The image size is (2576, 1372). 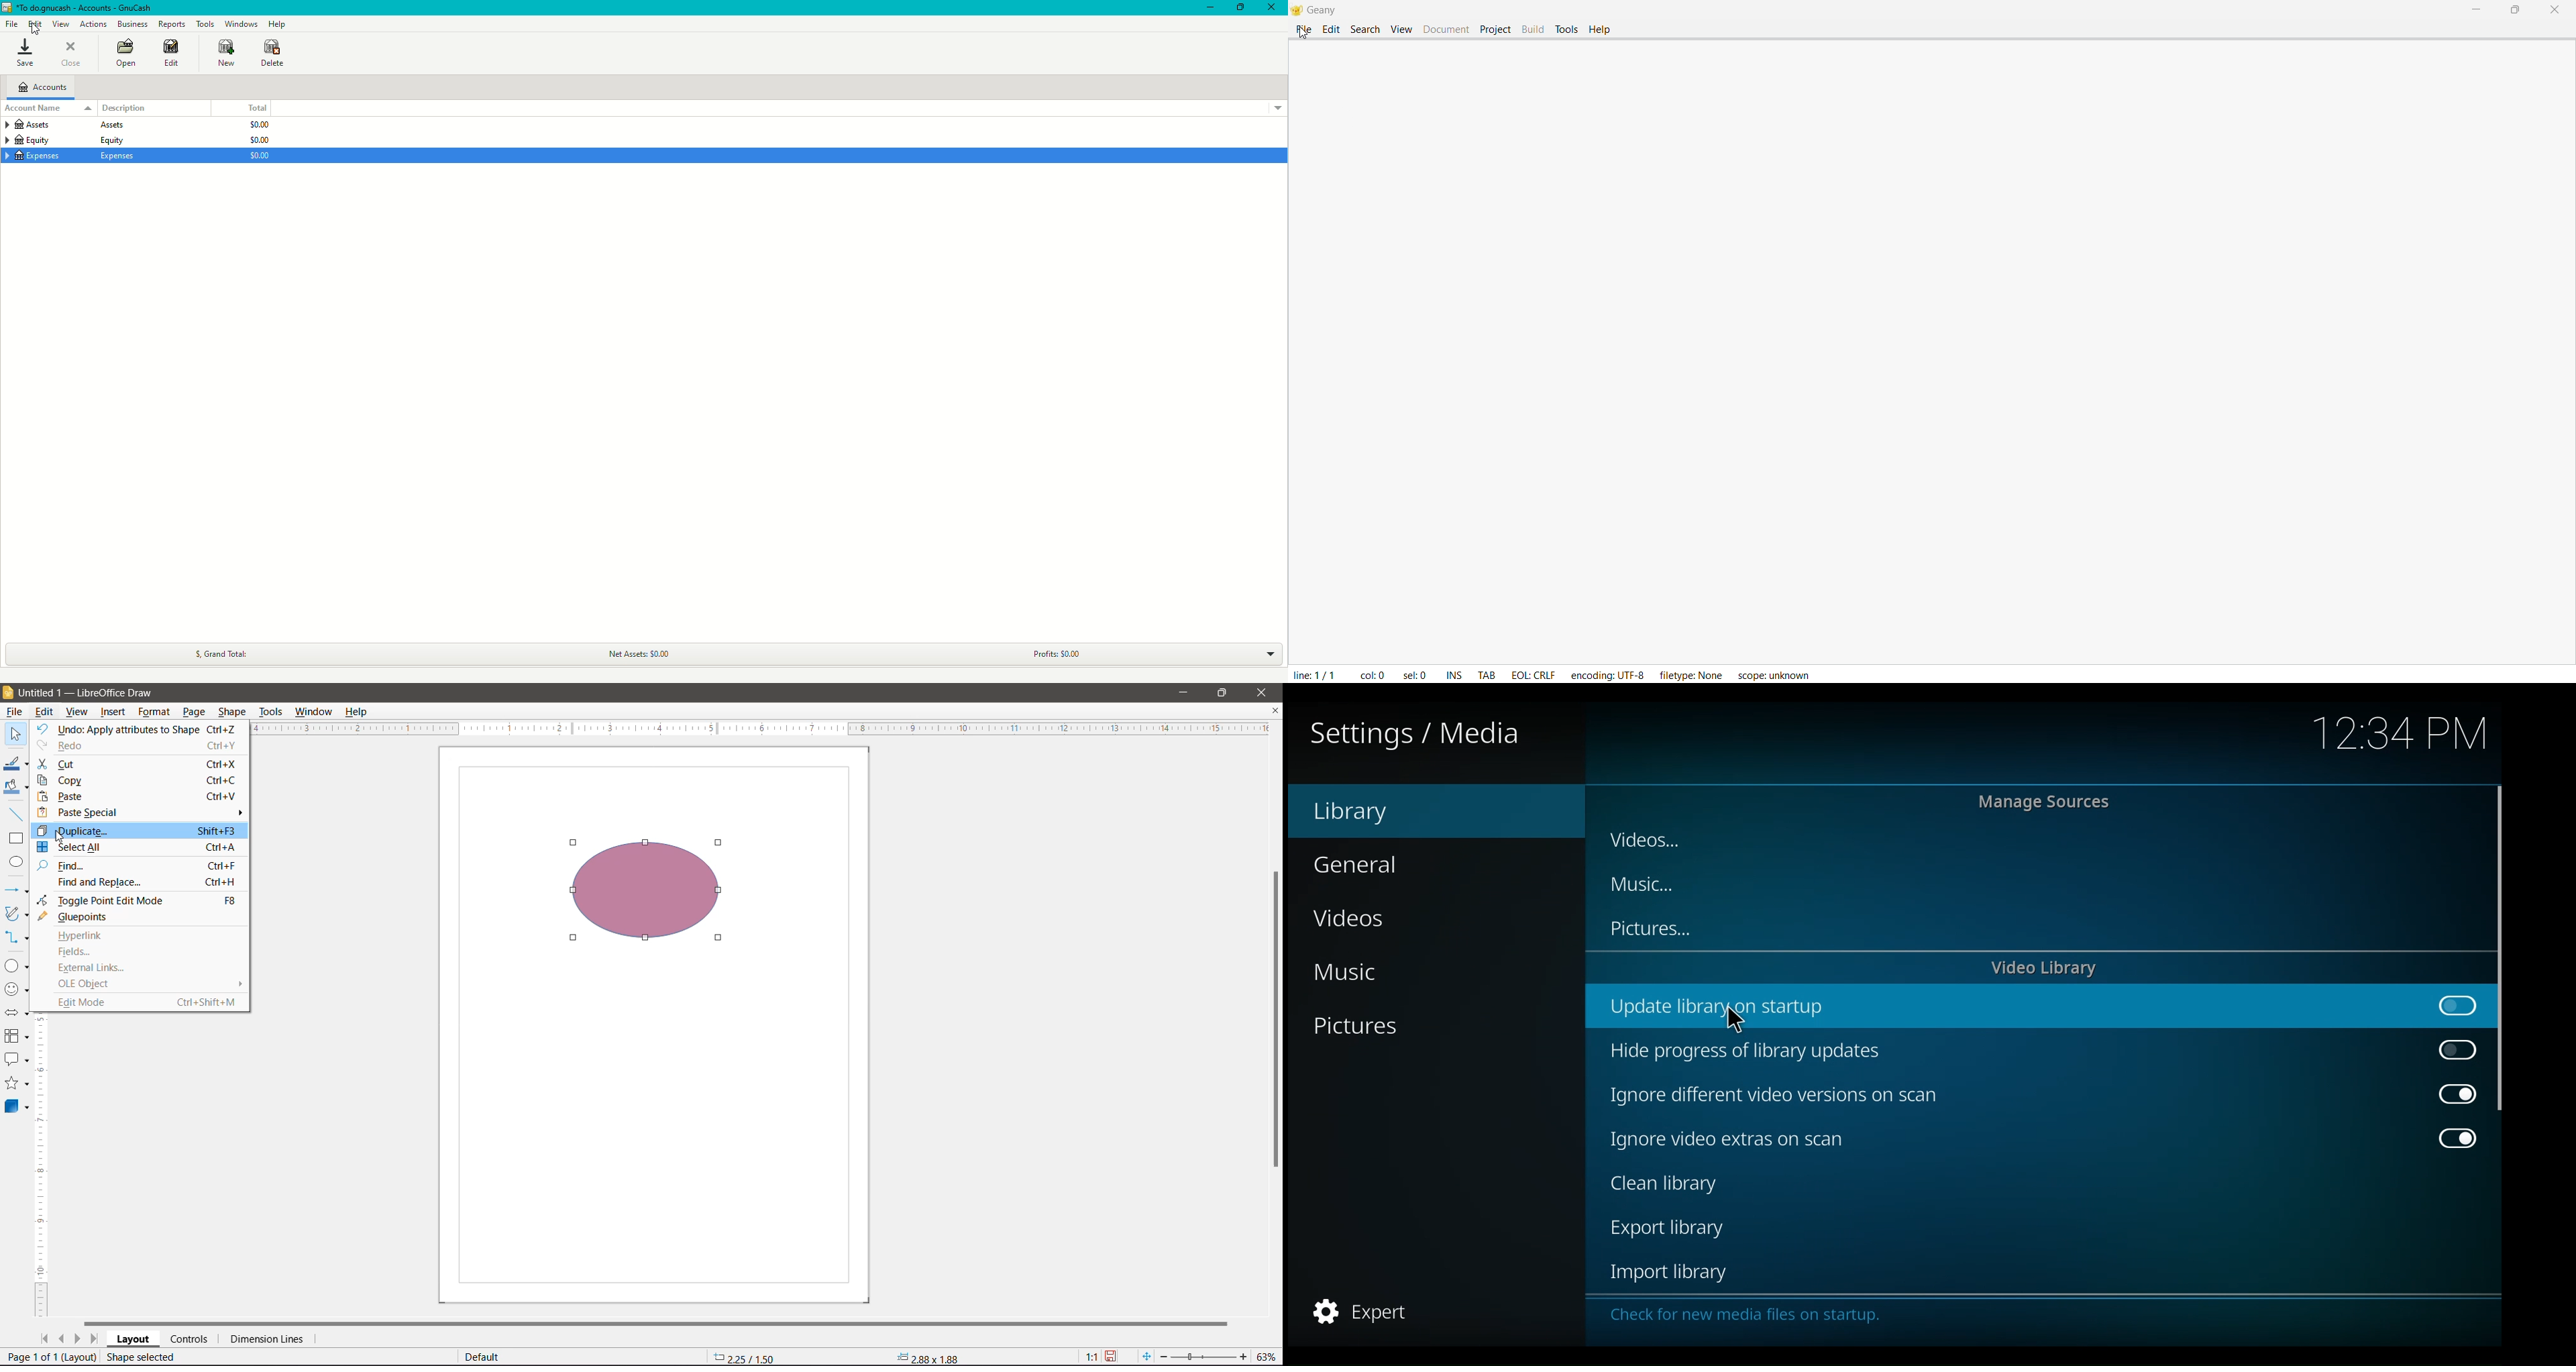 What do you see at coordinates (1111, 1357) in the screenshot?
I see `Unsaved changes` at bounding box center [1111, 1357].